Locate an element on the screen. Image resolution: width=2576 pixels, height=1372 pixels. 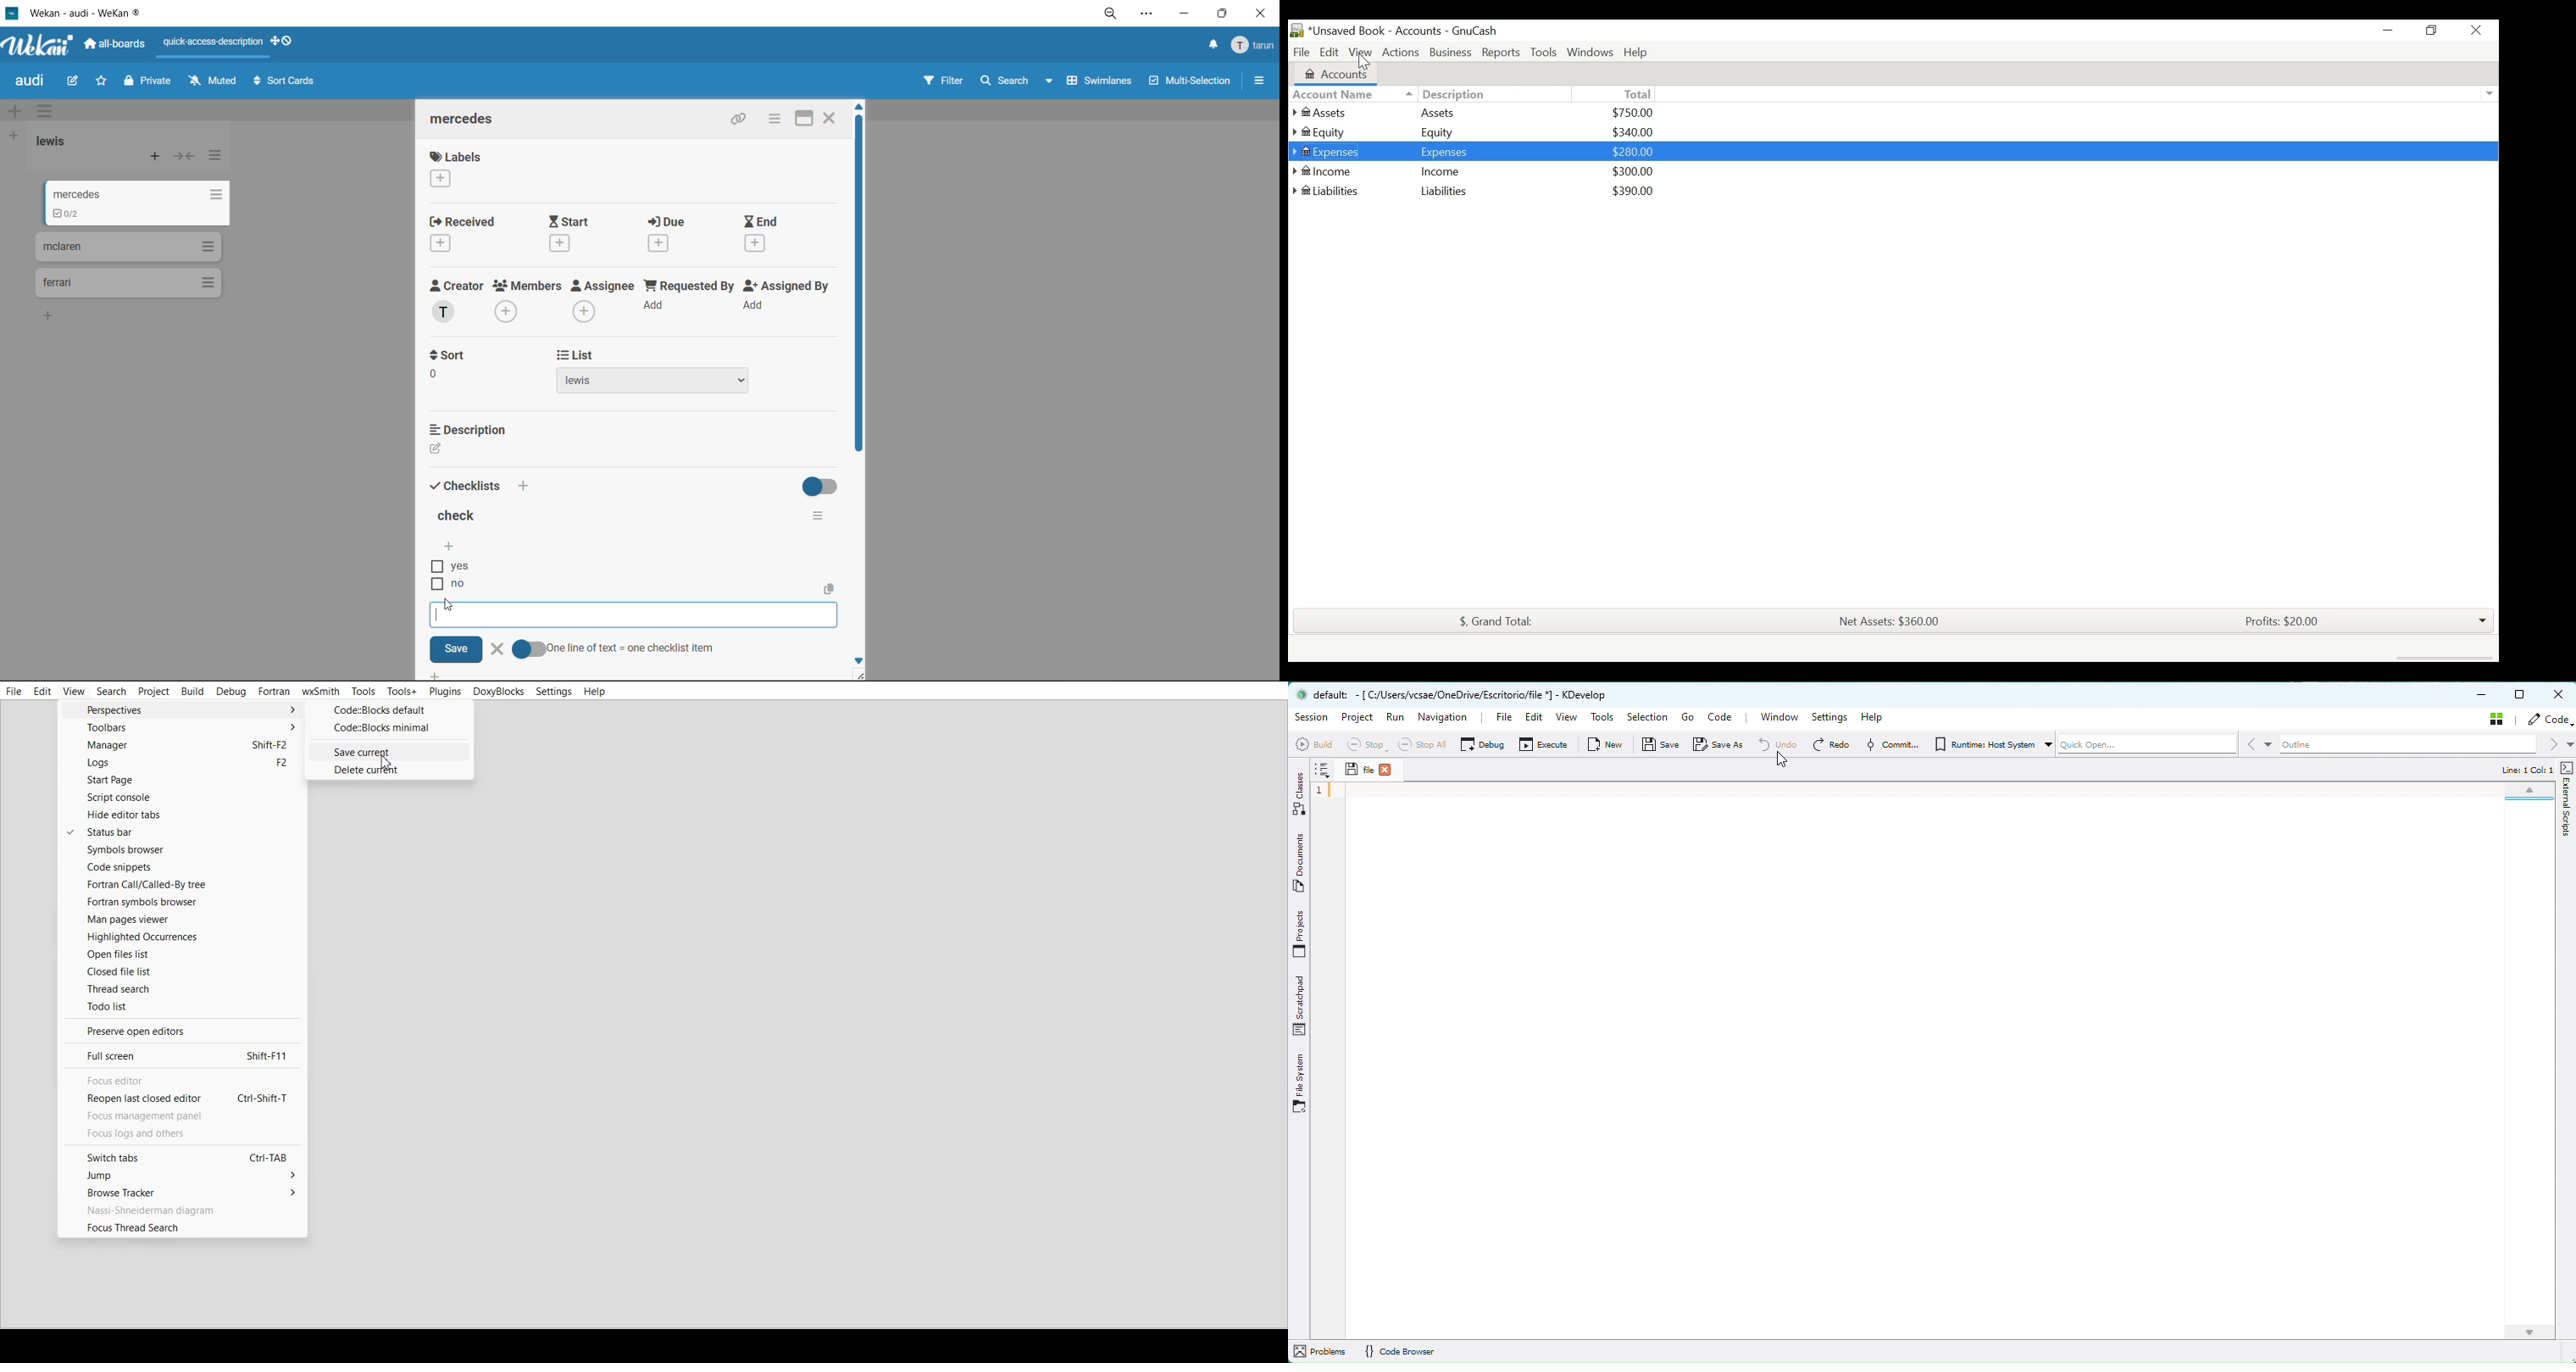
no is located at coordinates (470, 585).